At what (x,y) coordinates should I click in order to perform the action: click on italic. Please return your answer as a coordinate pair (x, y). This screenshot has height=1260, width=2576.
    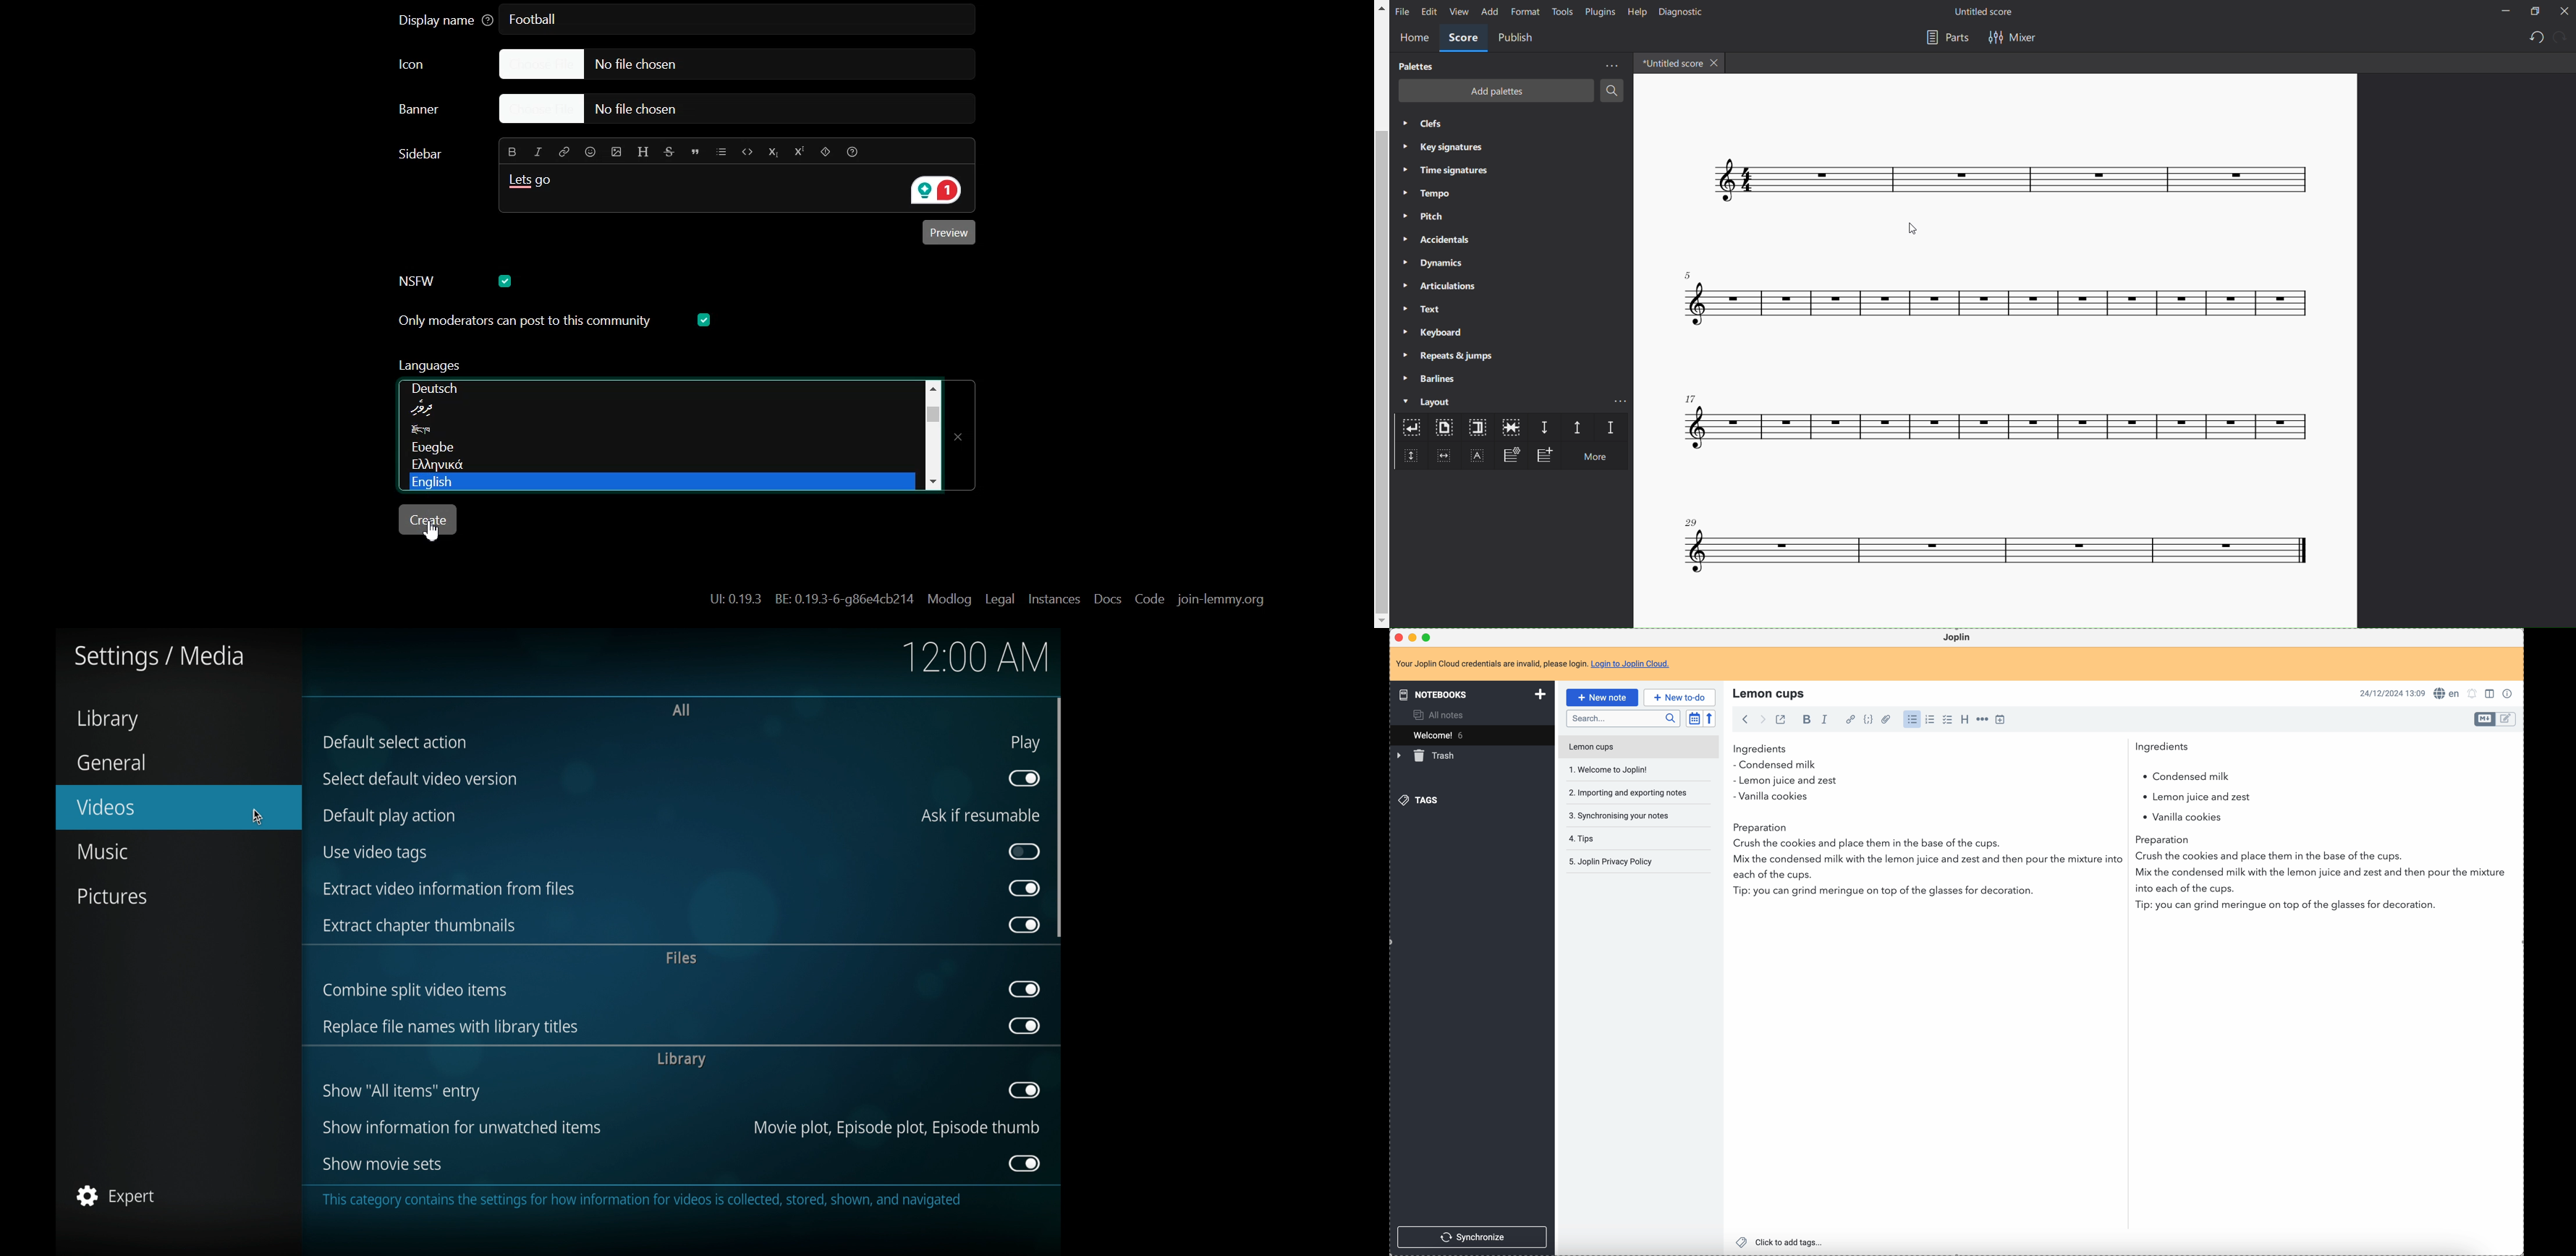
    Looking at the image, I should click on (1824, 718).